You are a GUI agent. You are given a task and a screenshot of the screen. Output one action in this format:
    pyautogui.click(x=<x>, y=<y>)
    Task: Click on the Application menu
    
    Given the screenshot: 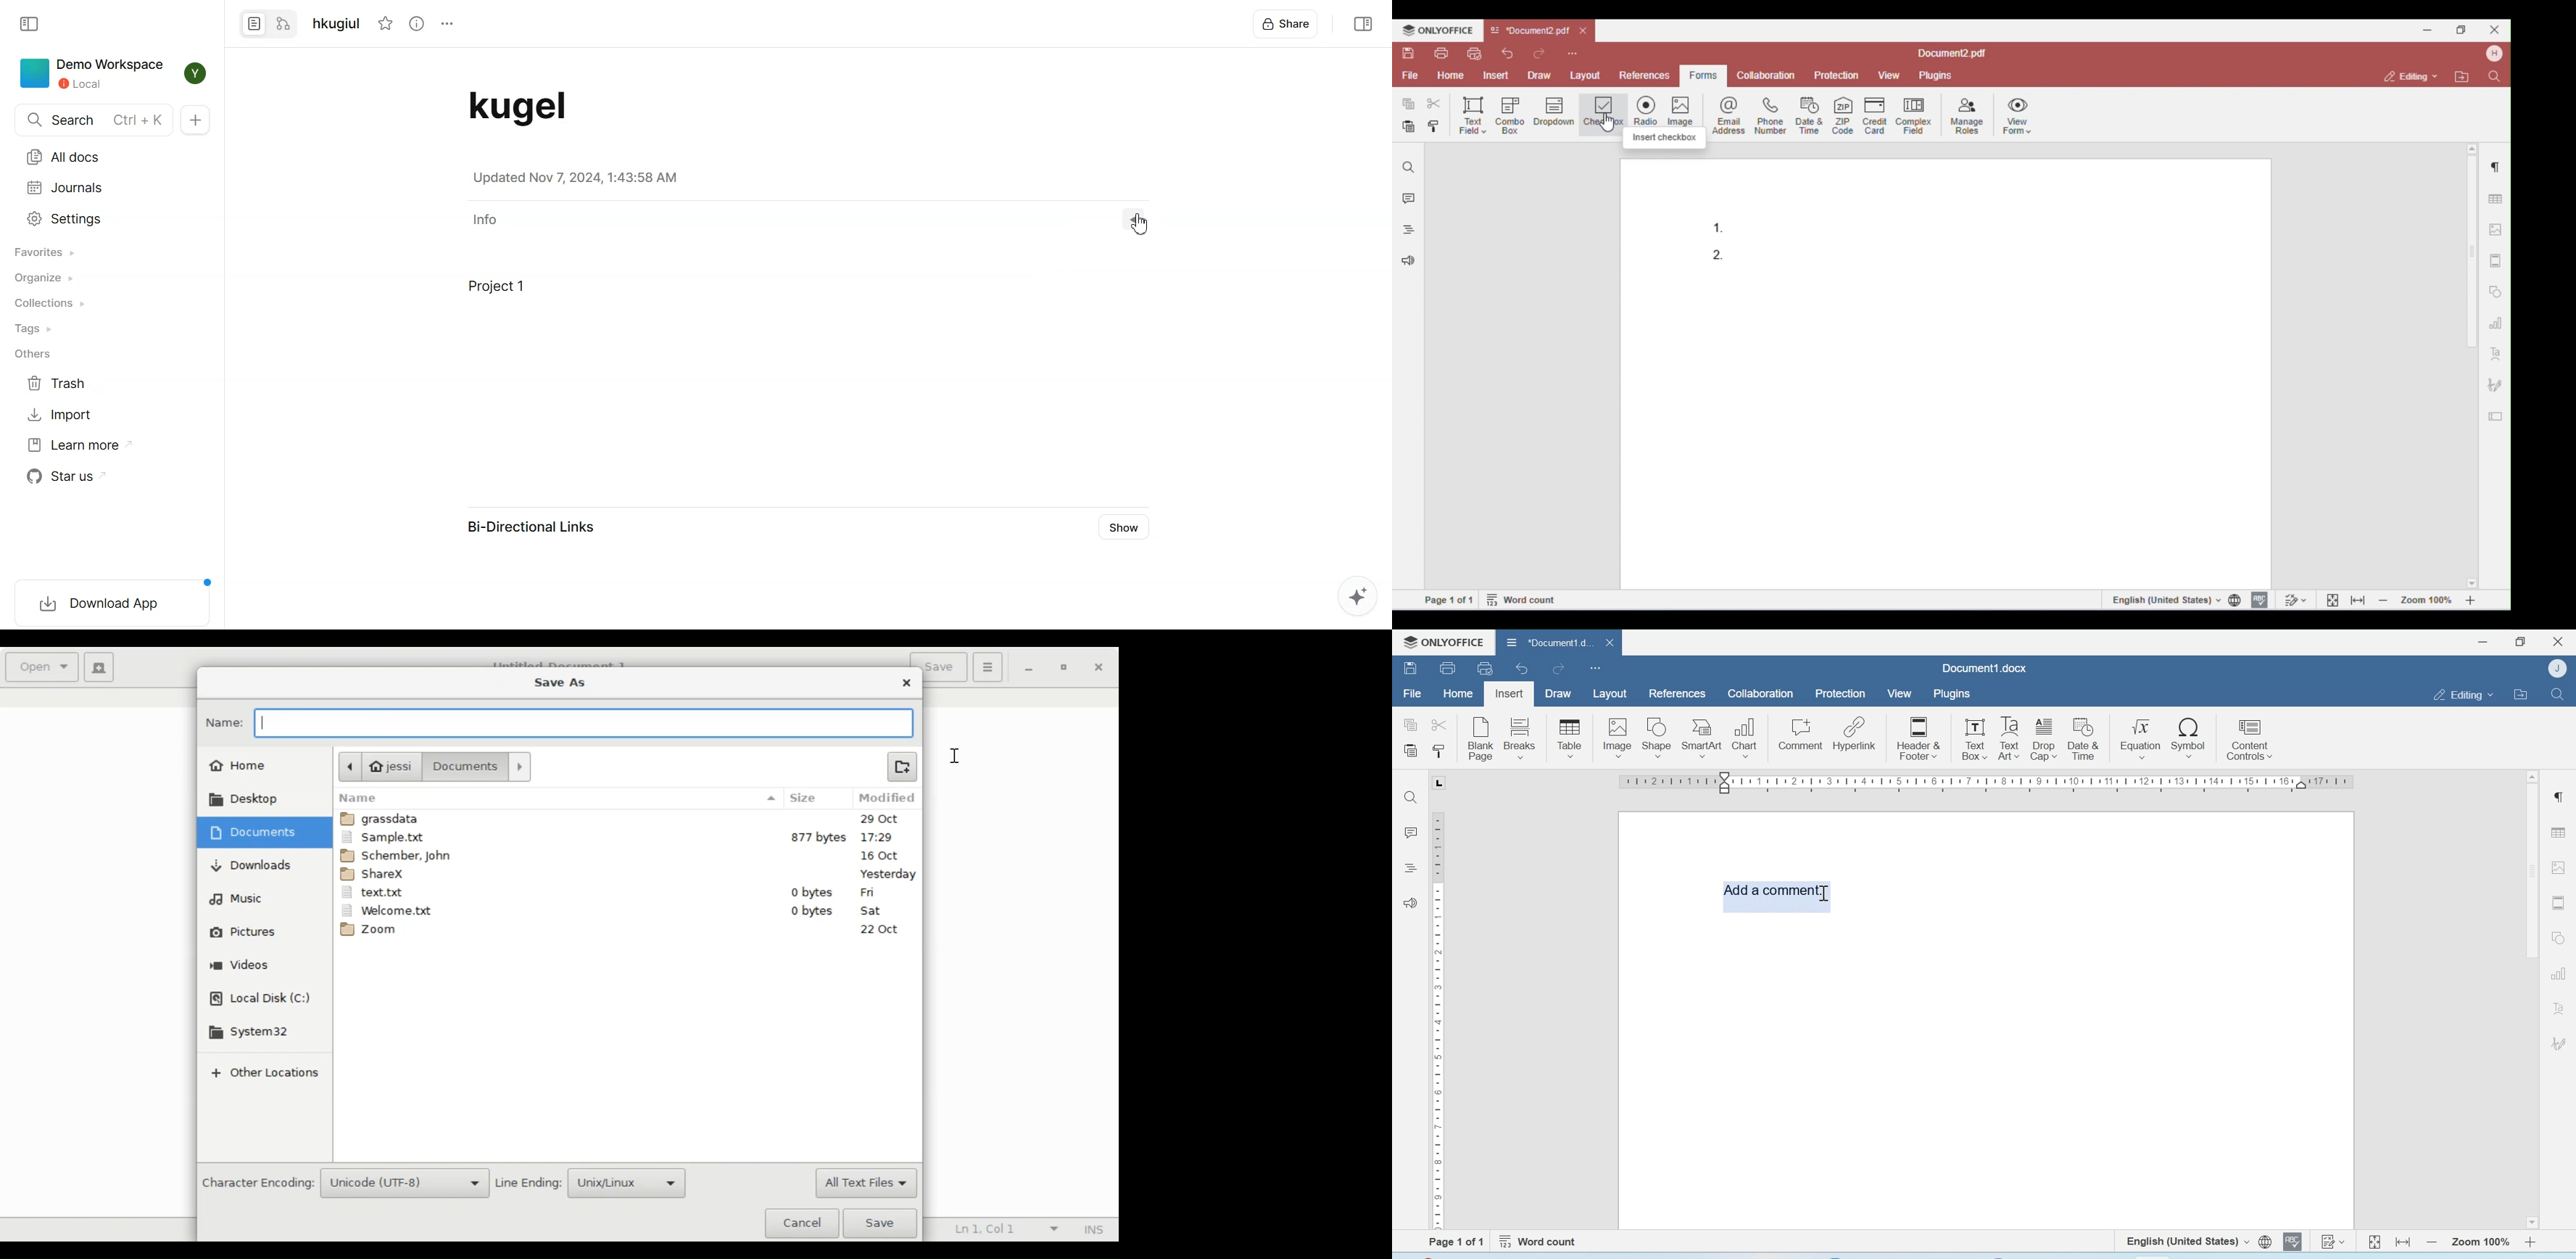 What is the action you would take?
    pyautogui.click(x=987, y=666)
    